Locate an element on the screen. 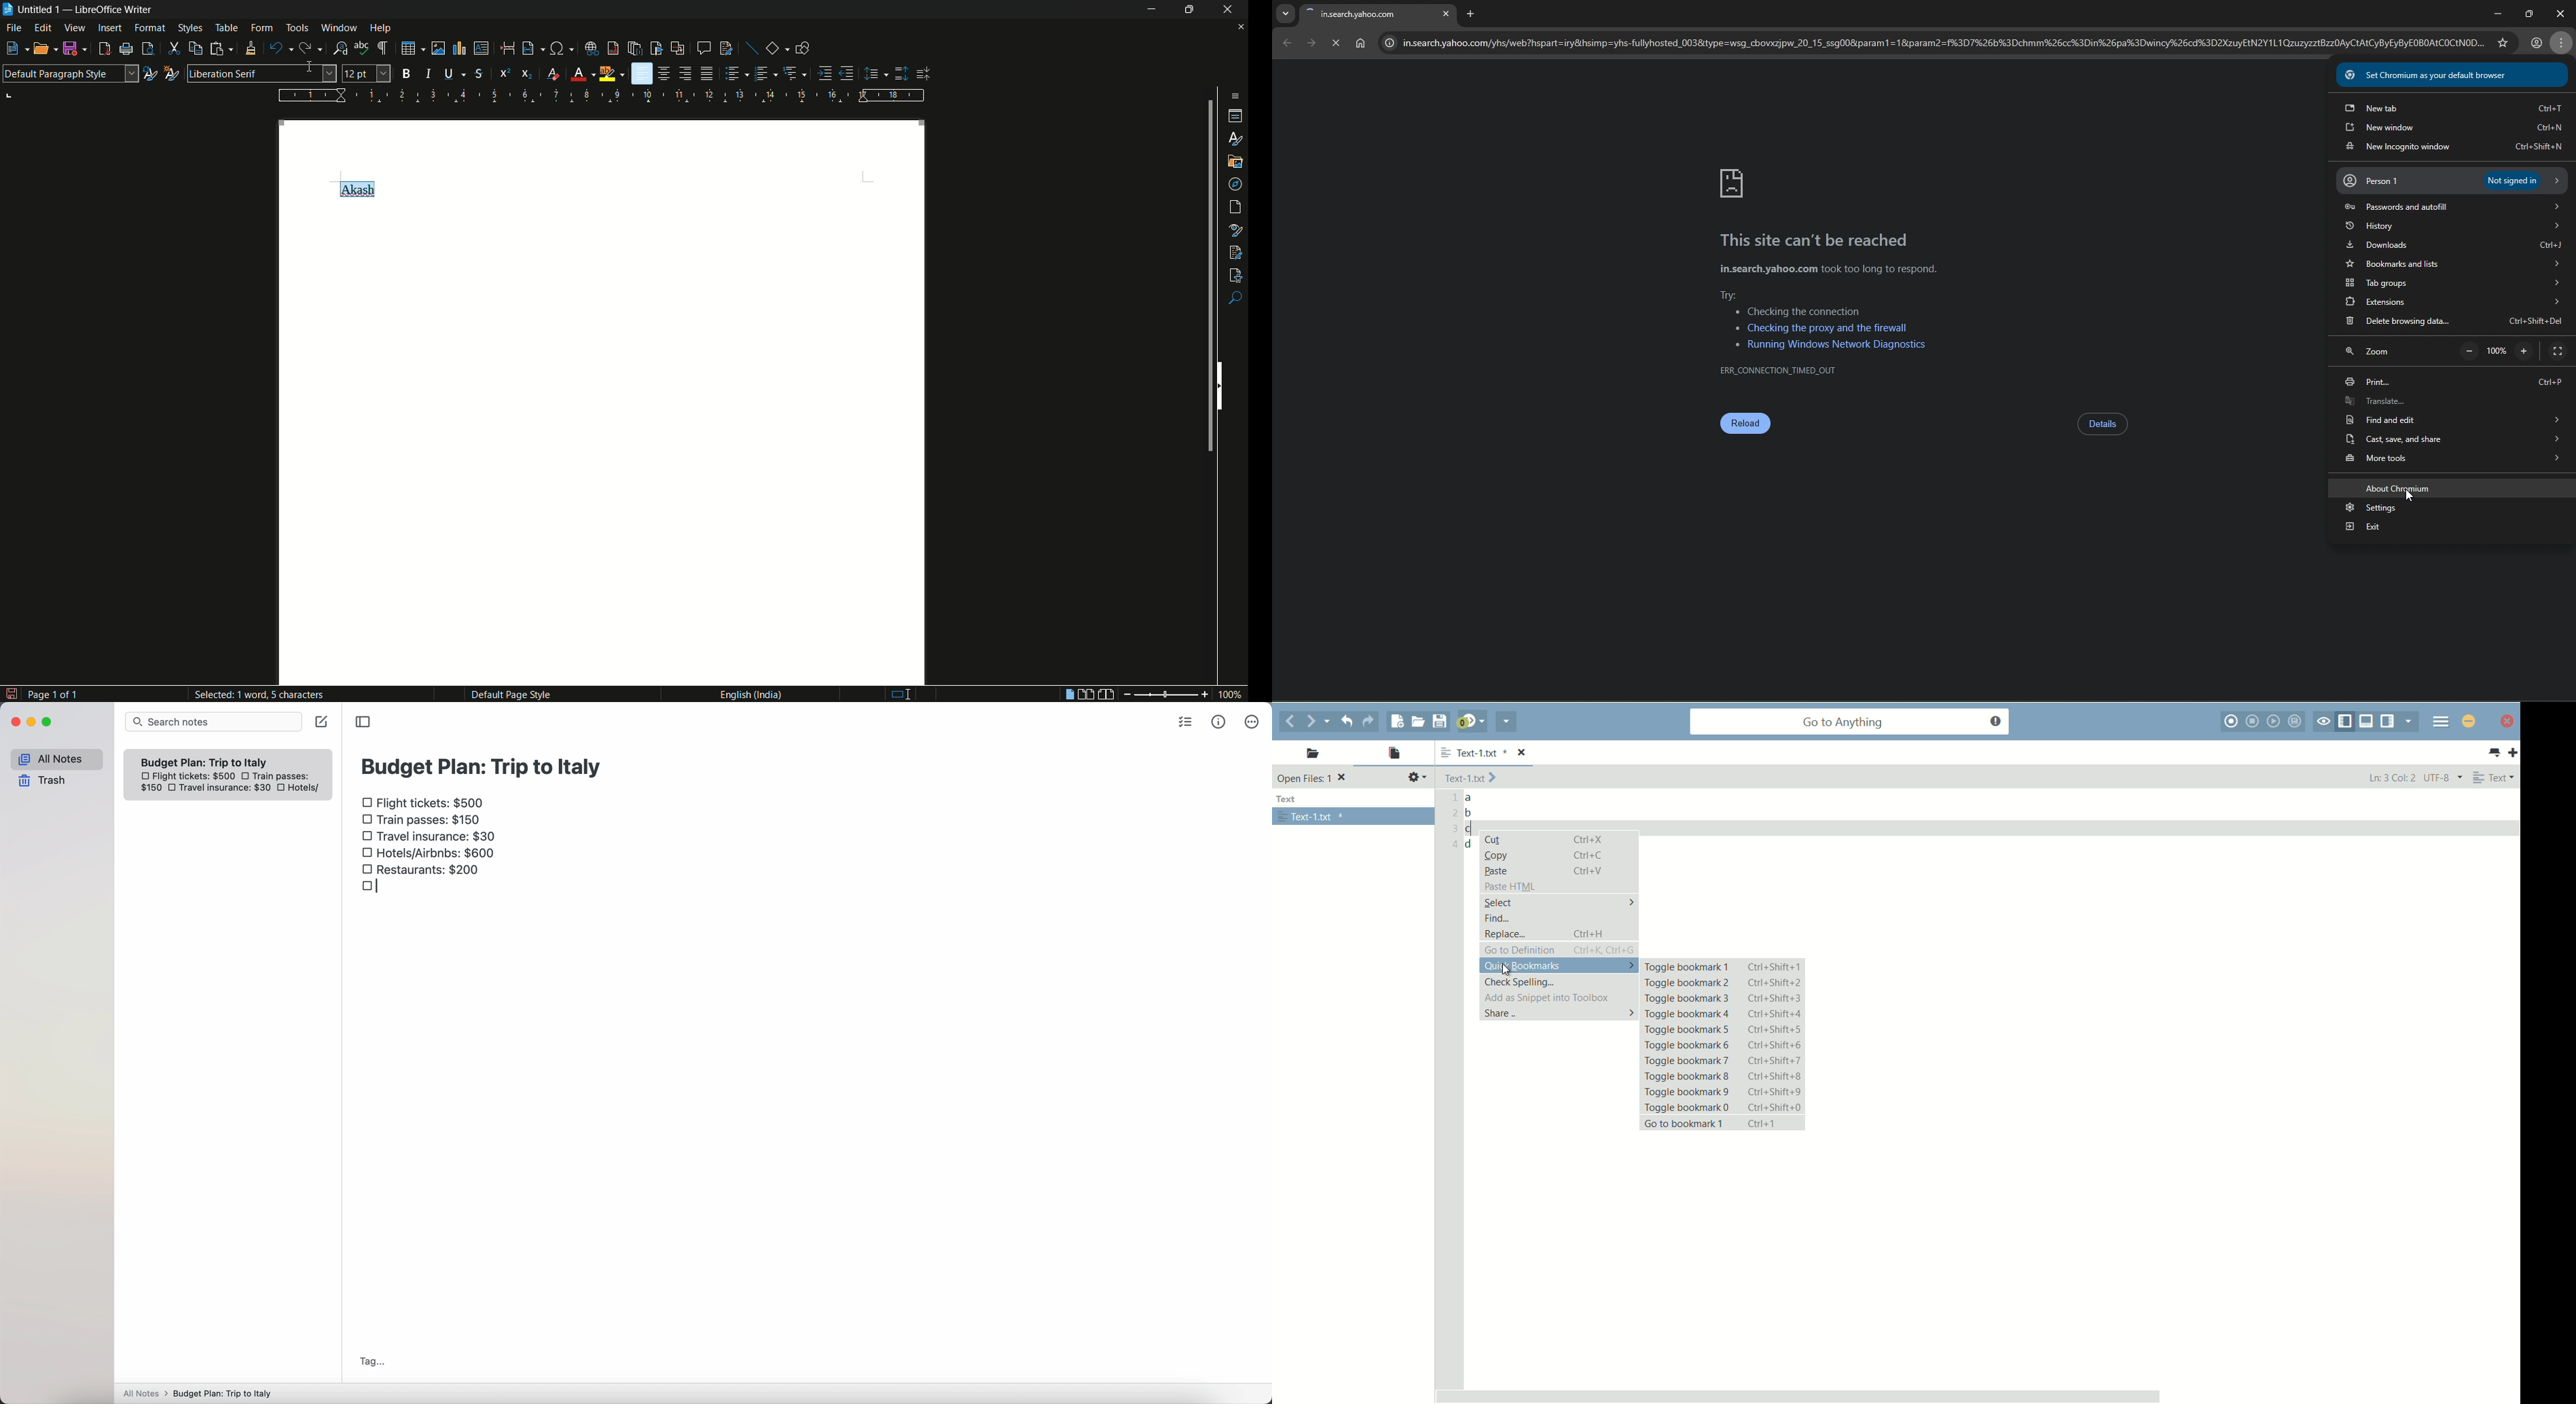 The image size is (2576, 1428). go to definition is located at coordinates (1559, 950).